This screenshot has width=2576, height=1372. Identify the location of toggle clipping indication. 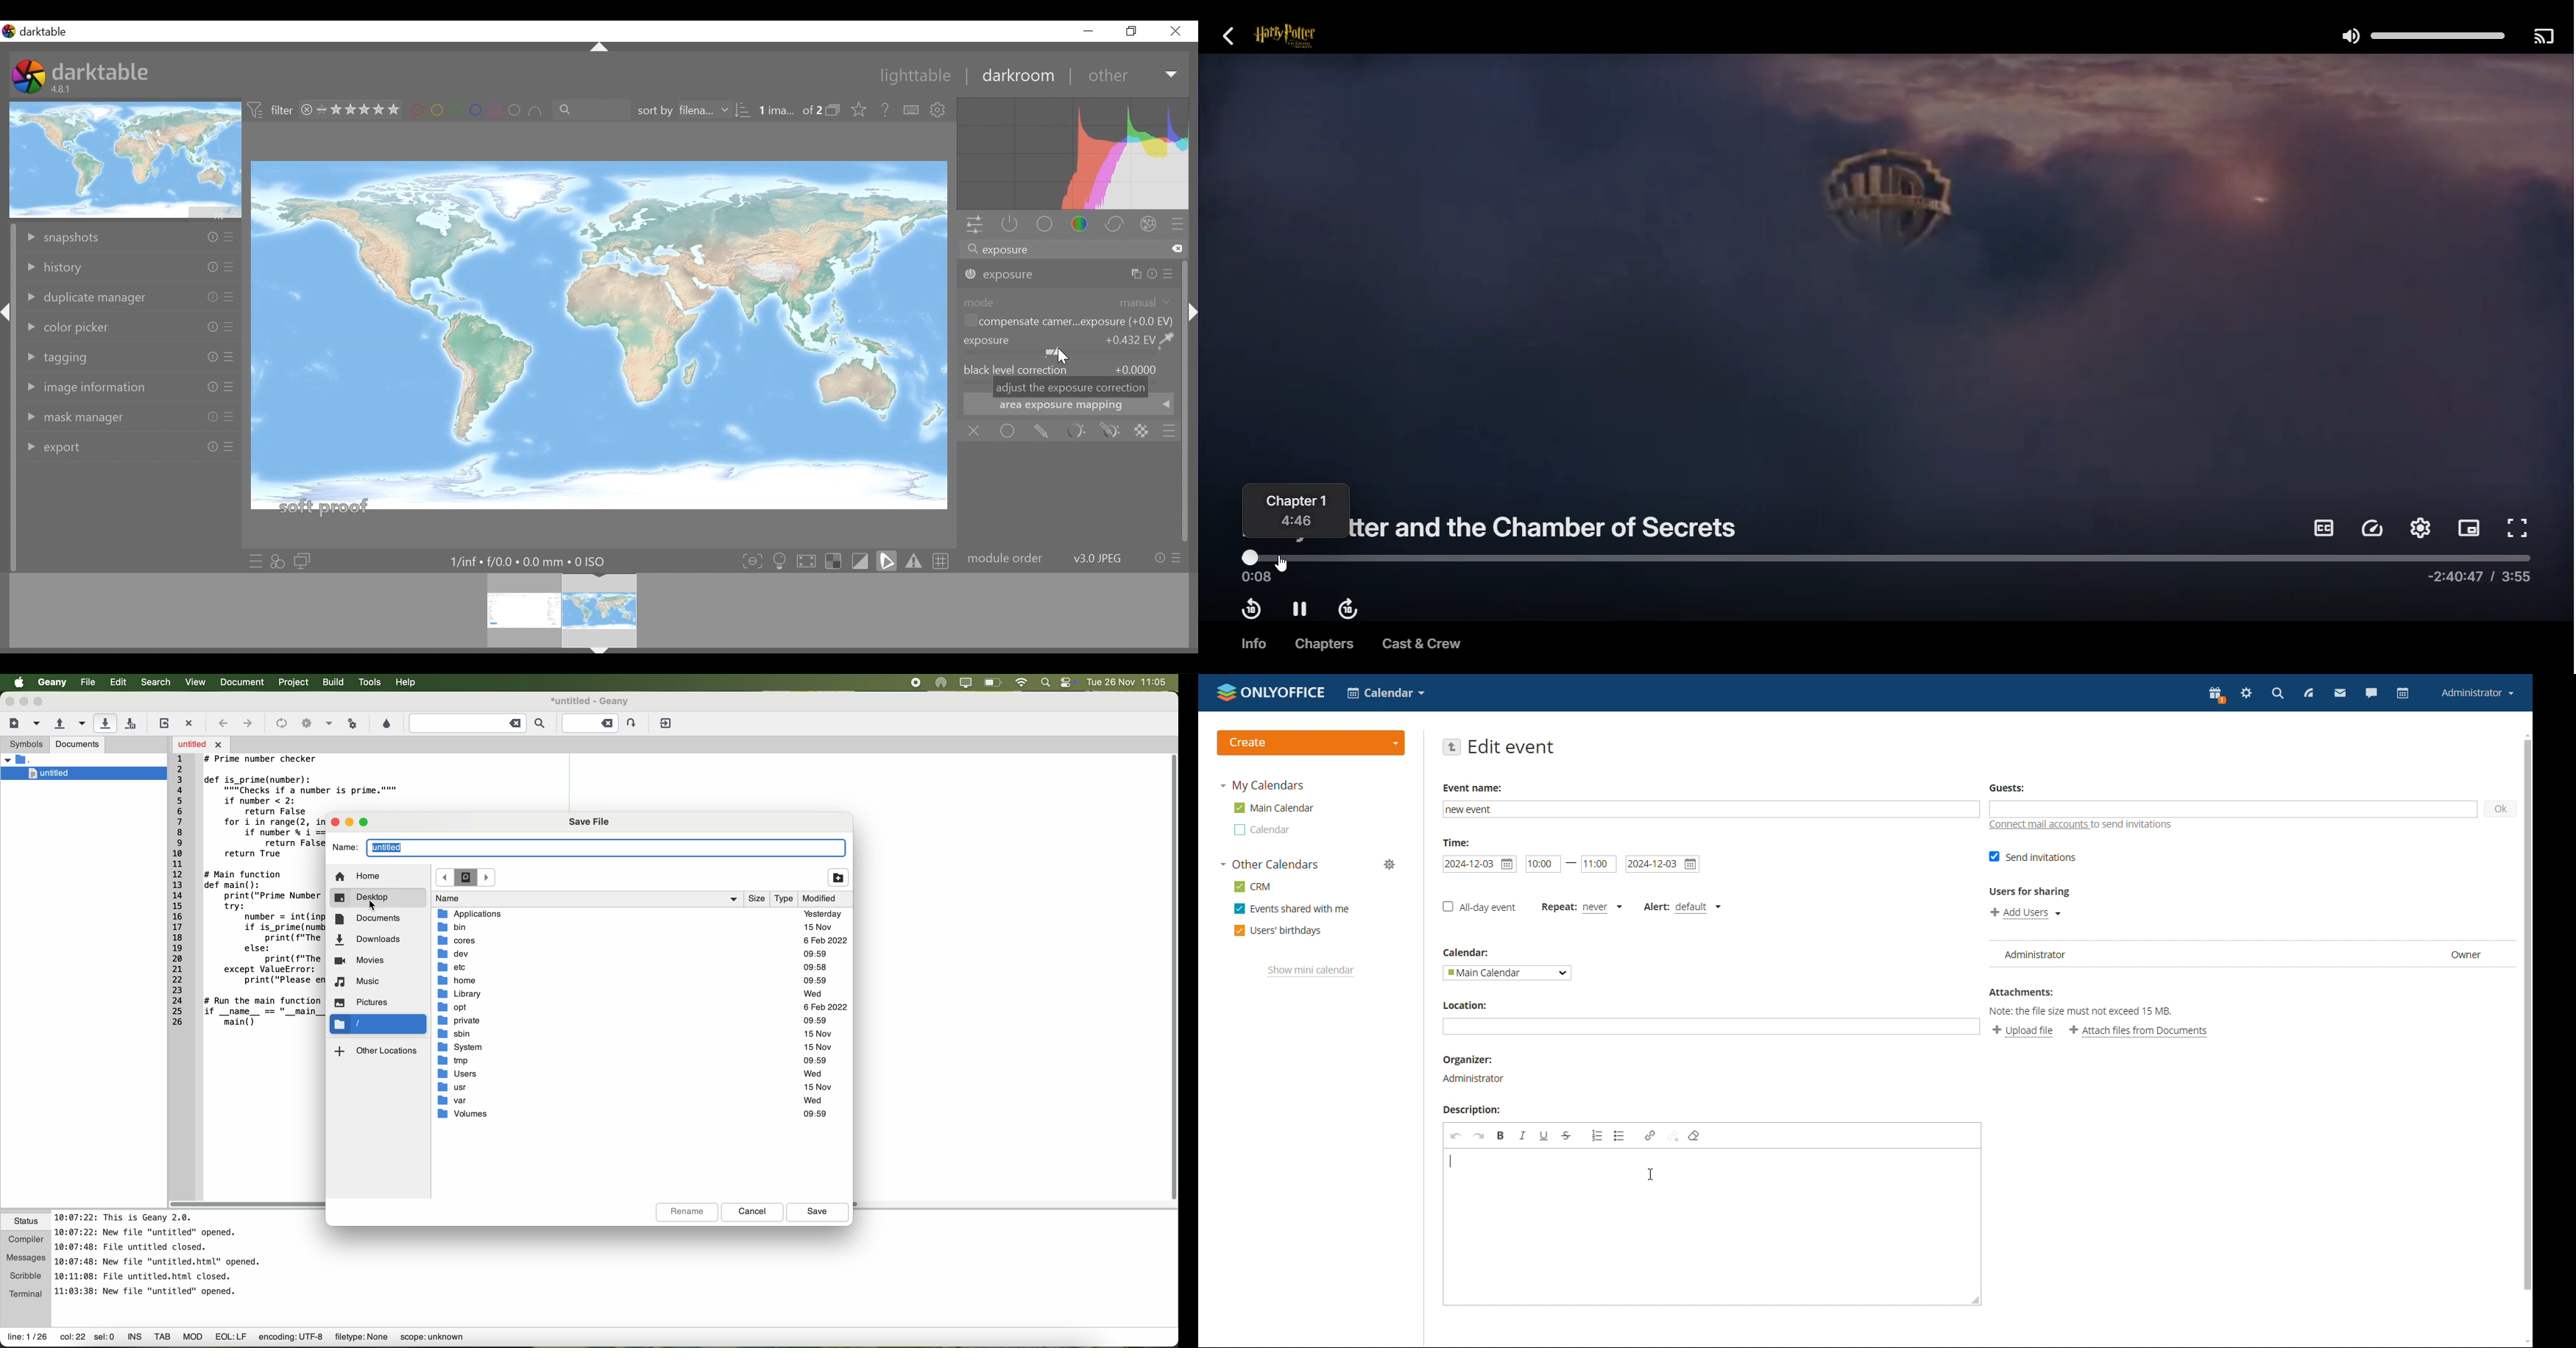
(862, 560).